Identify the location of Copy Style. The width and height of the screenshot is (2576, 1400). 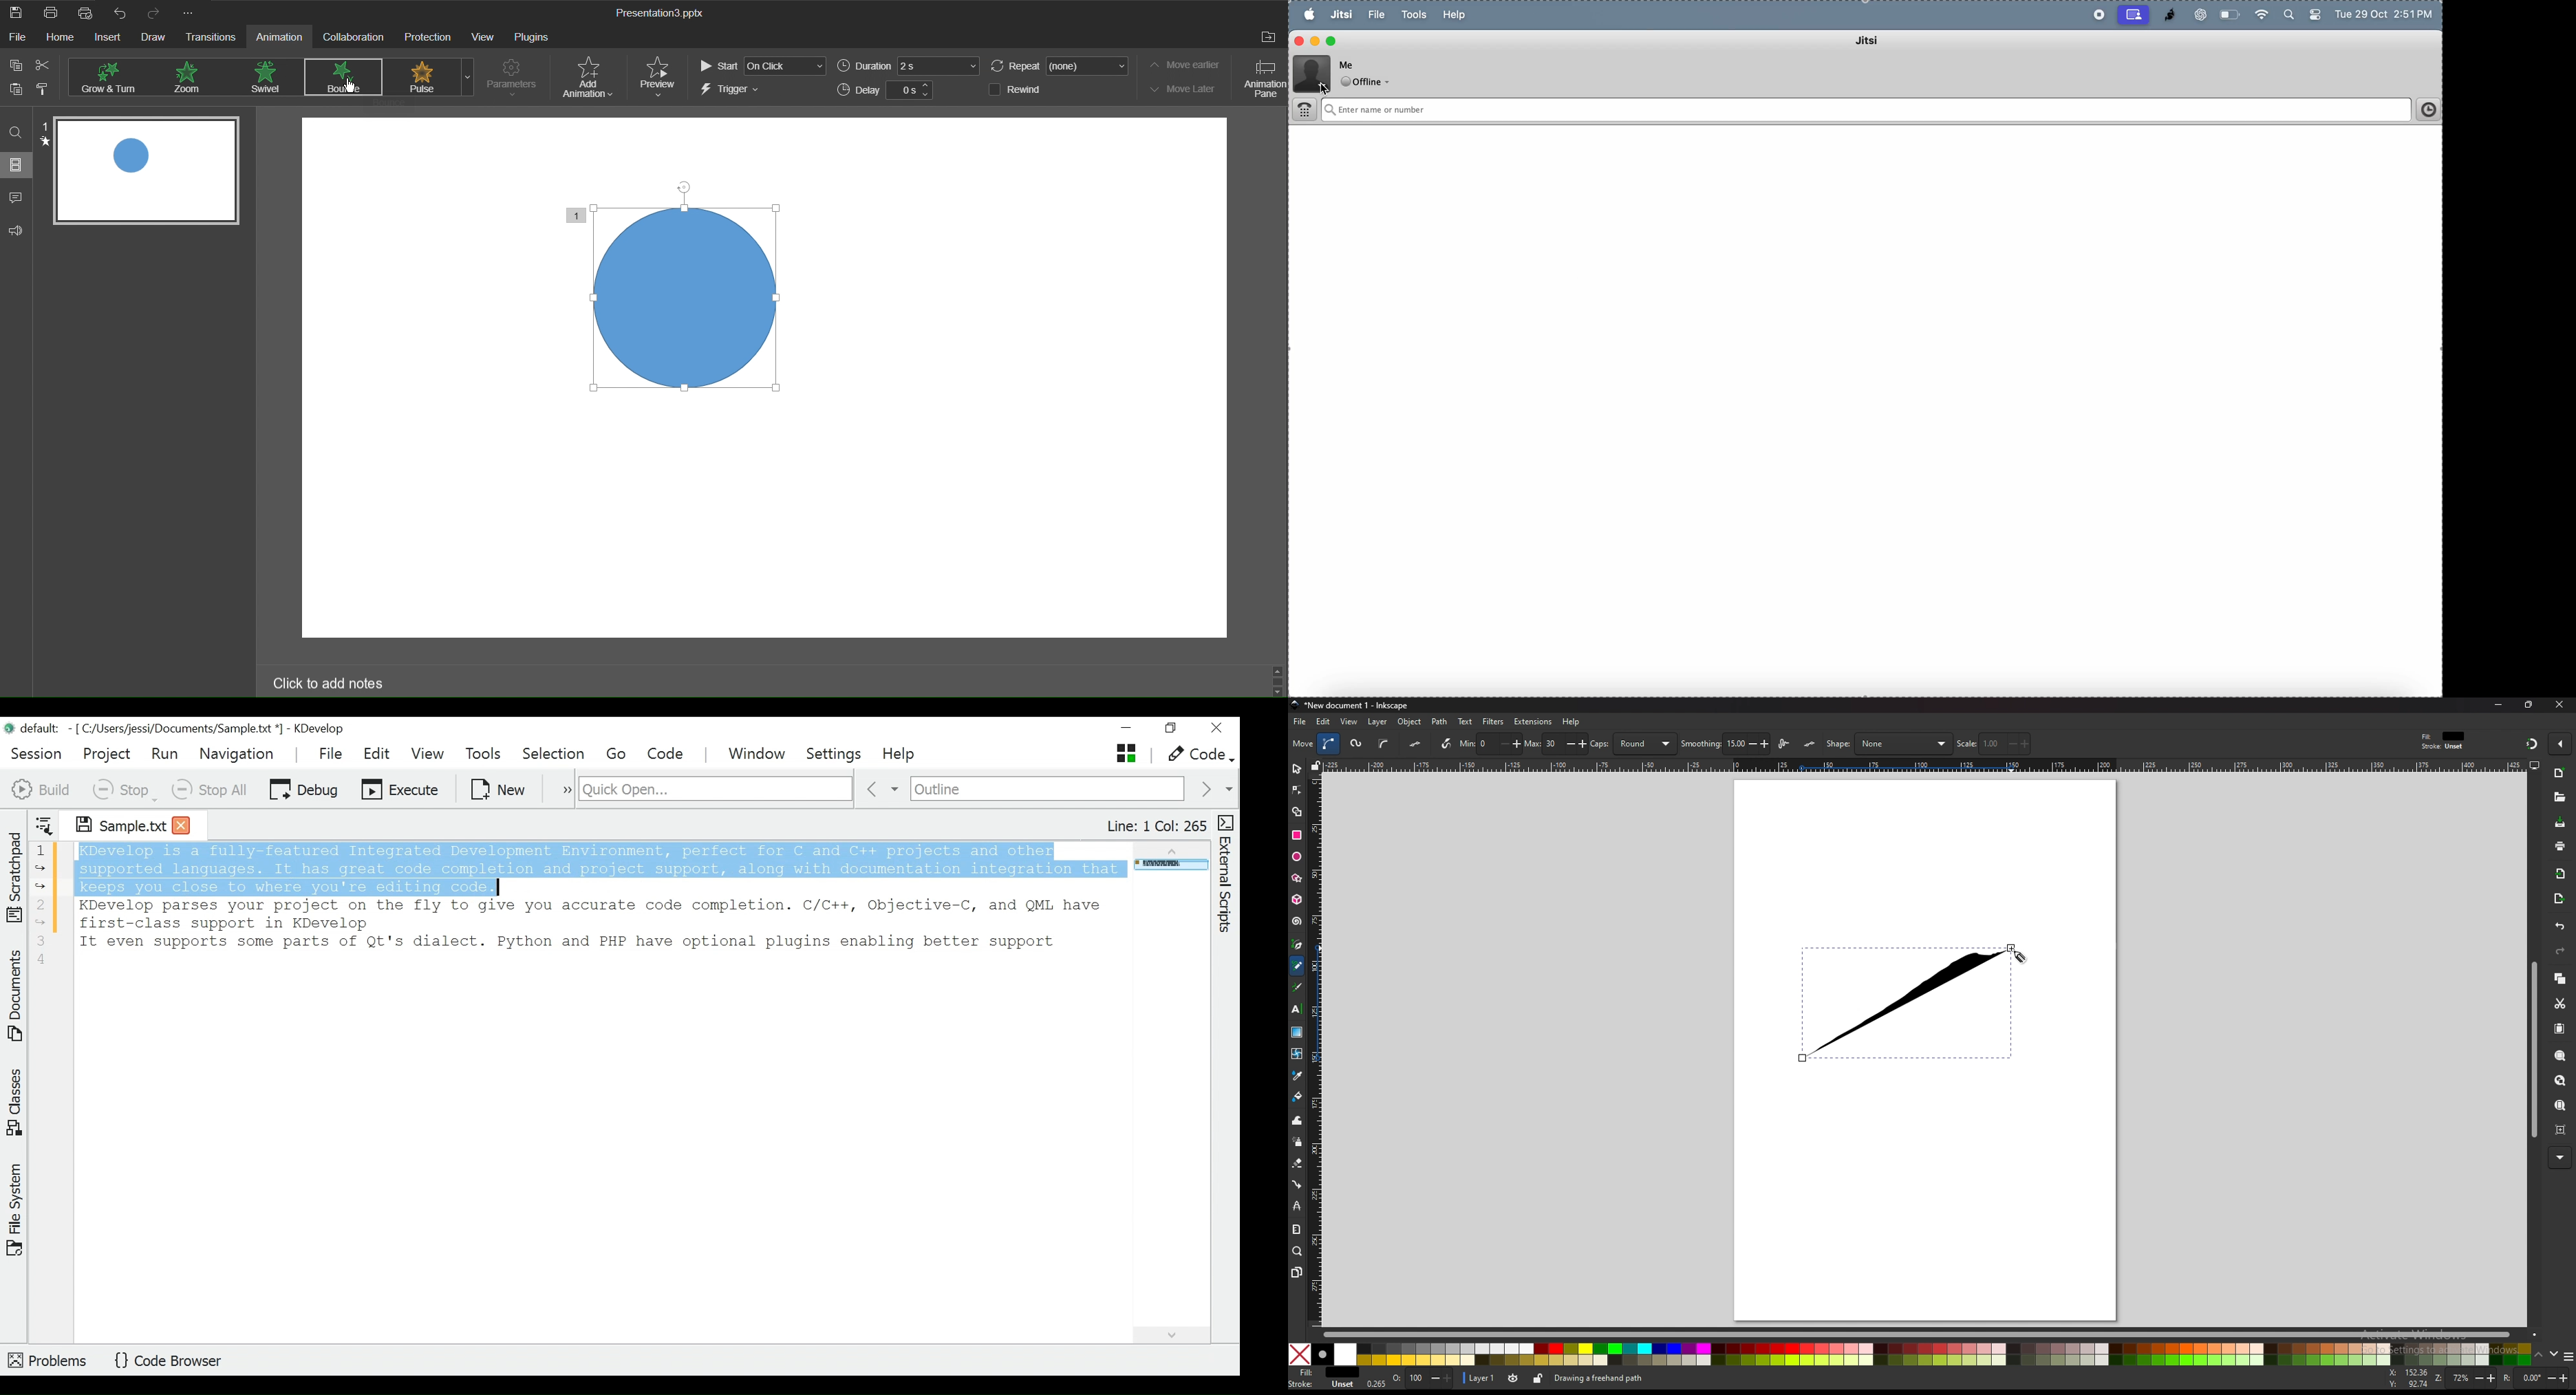
(50, 91).